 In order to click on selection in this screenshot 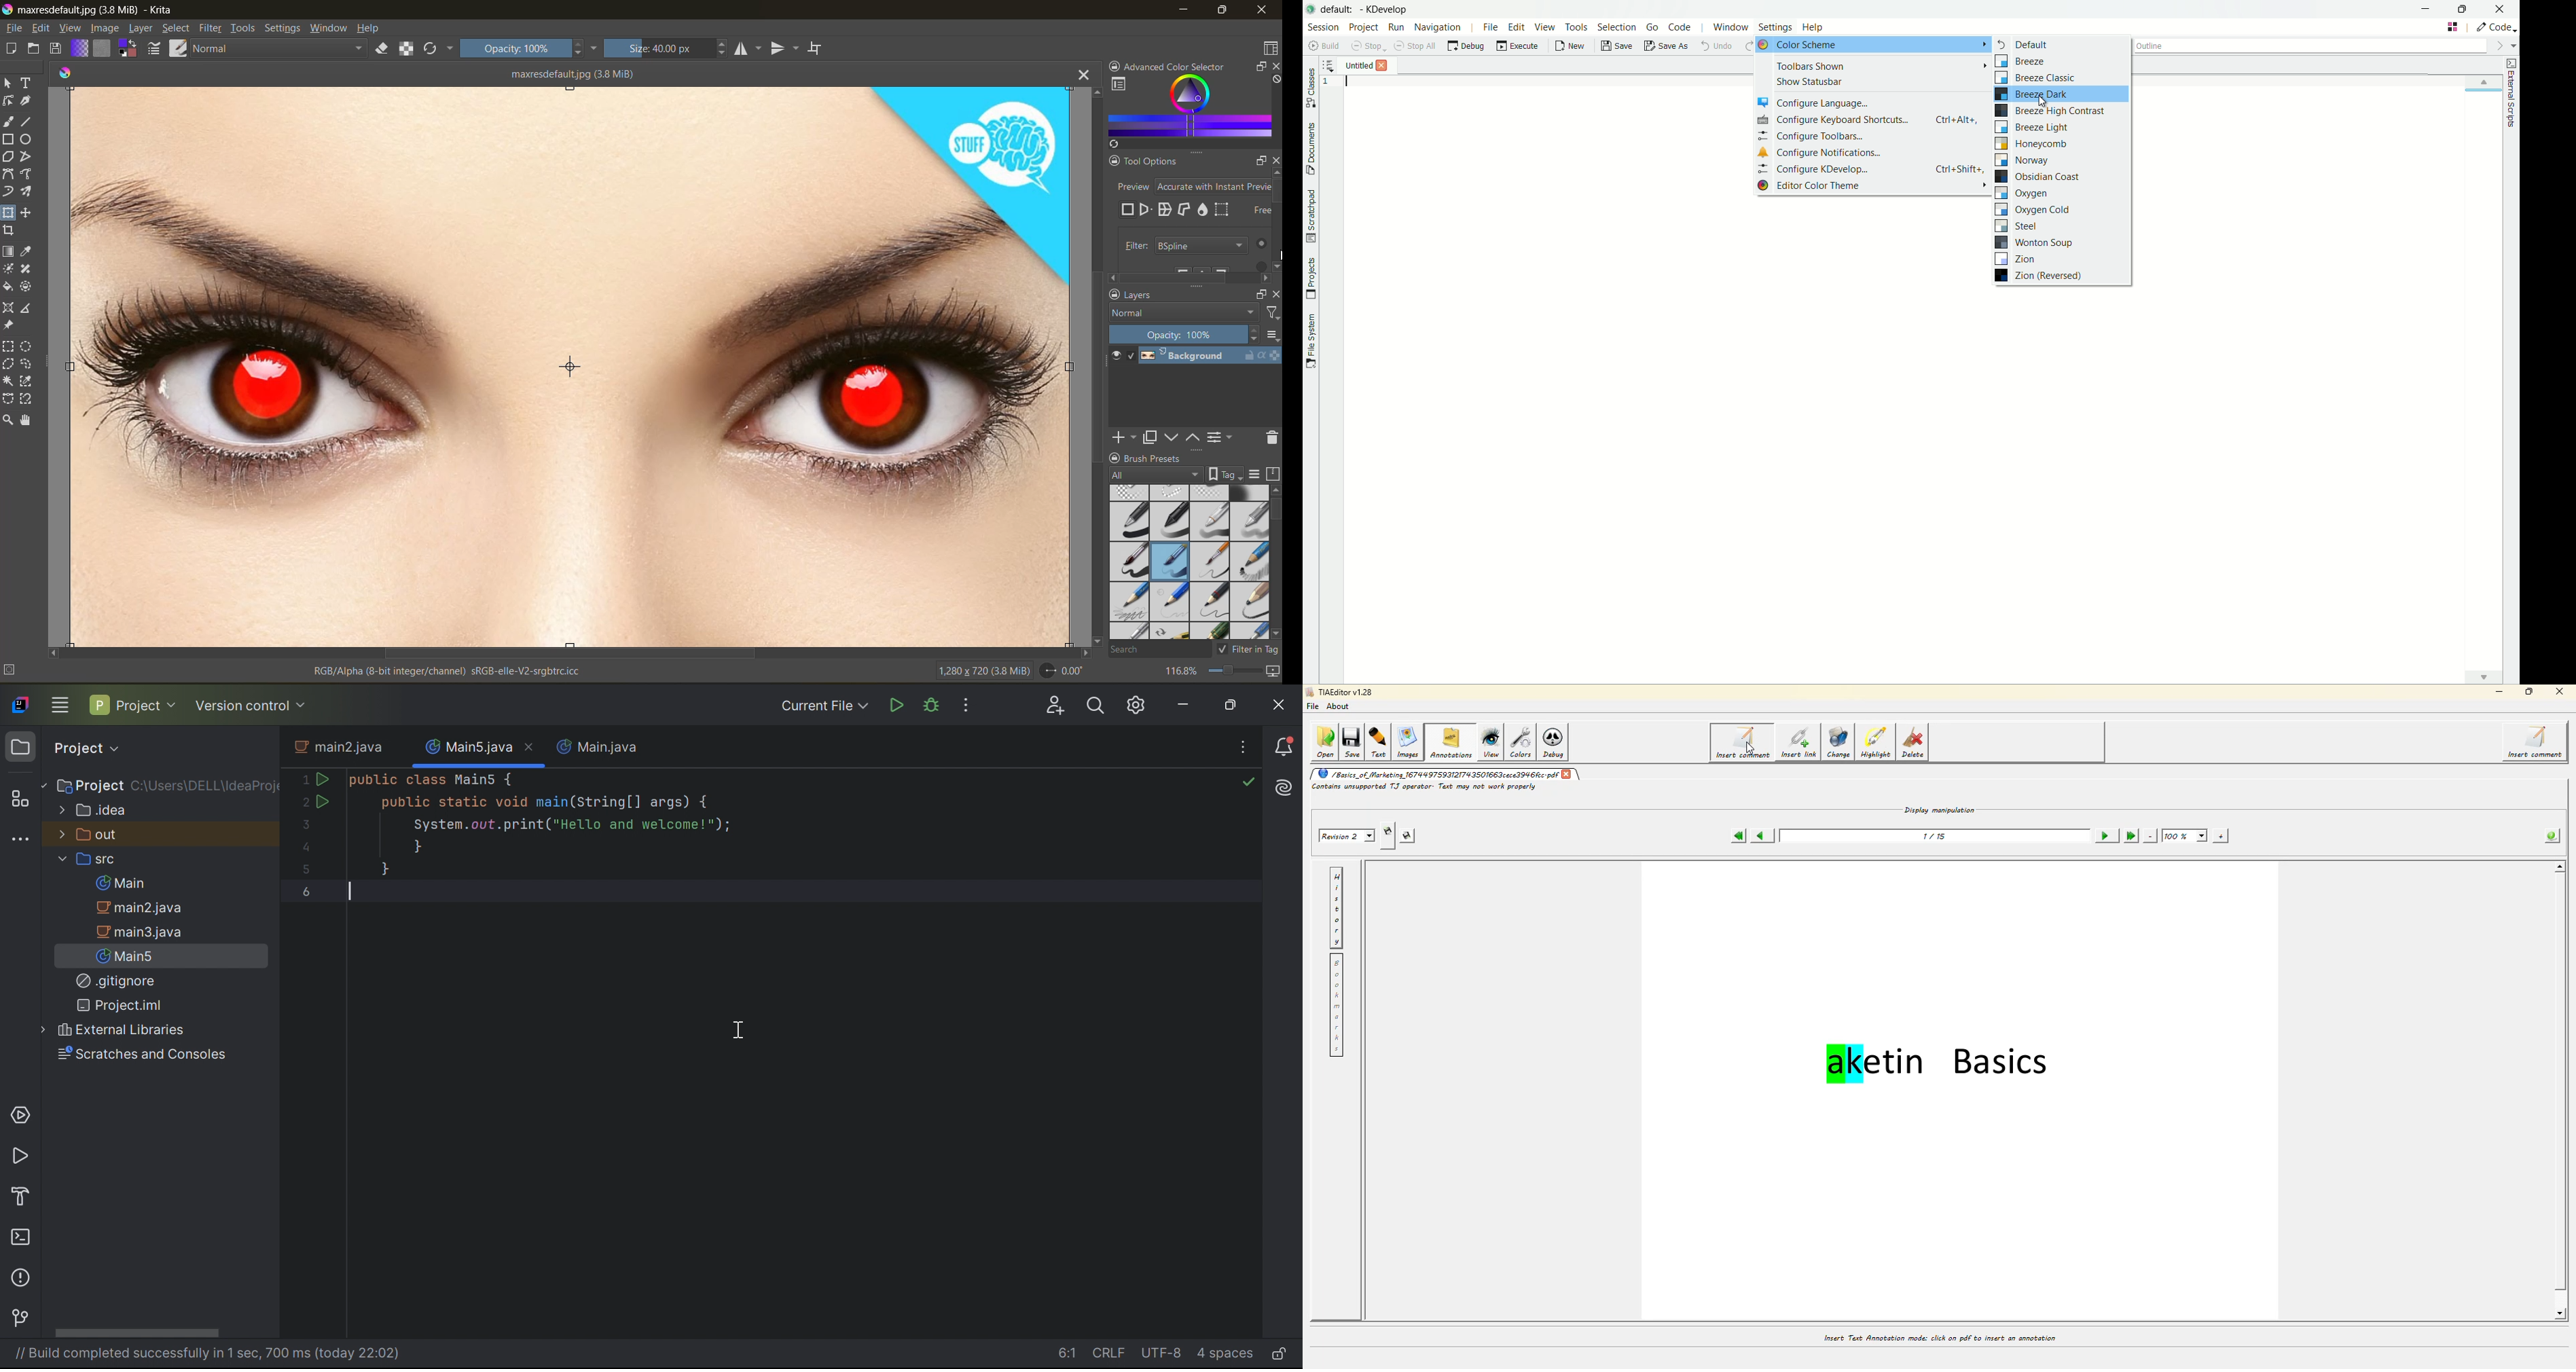, I will do `click(1615, 27)`.